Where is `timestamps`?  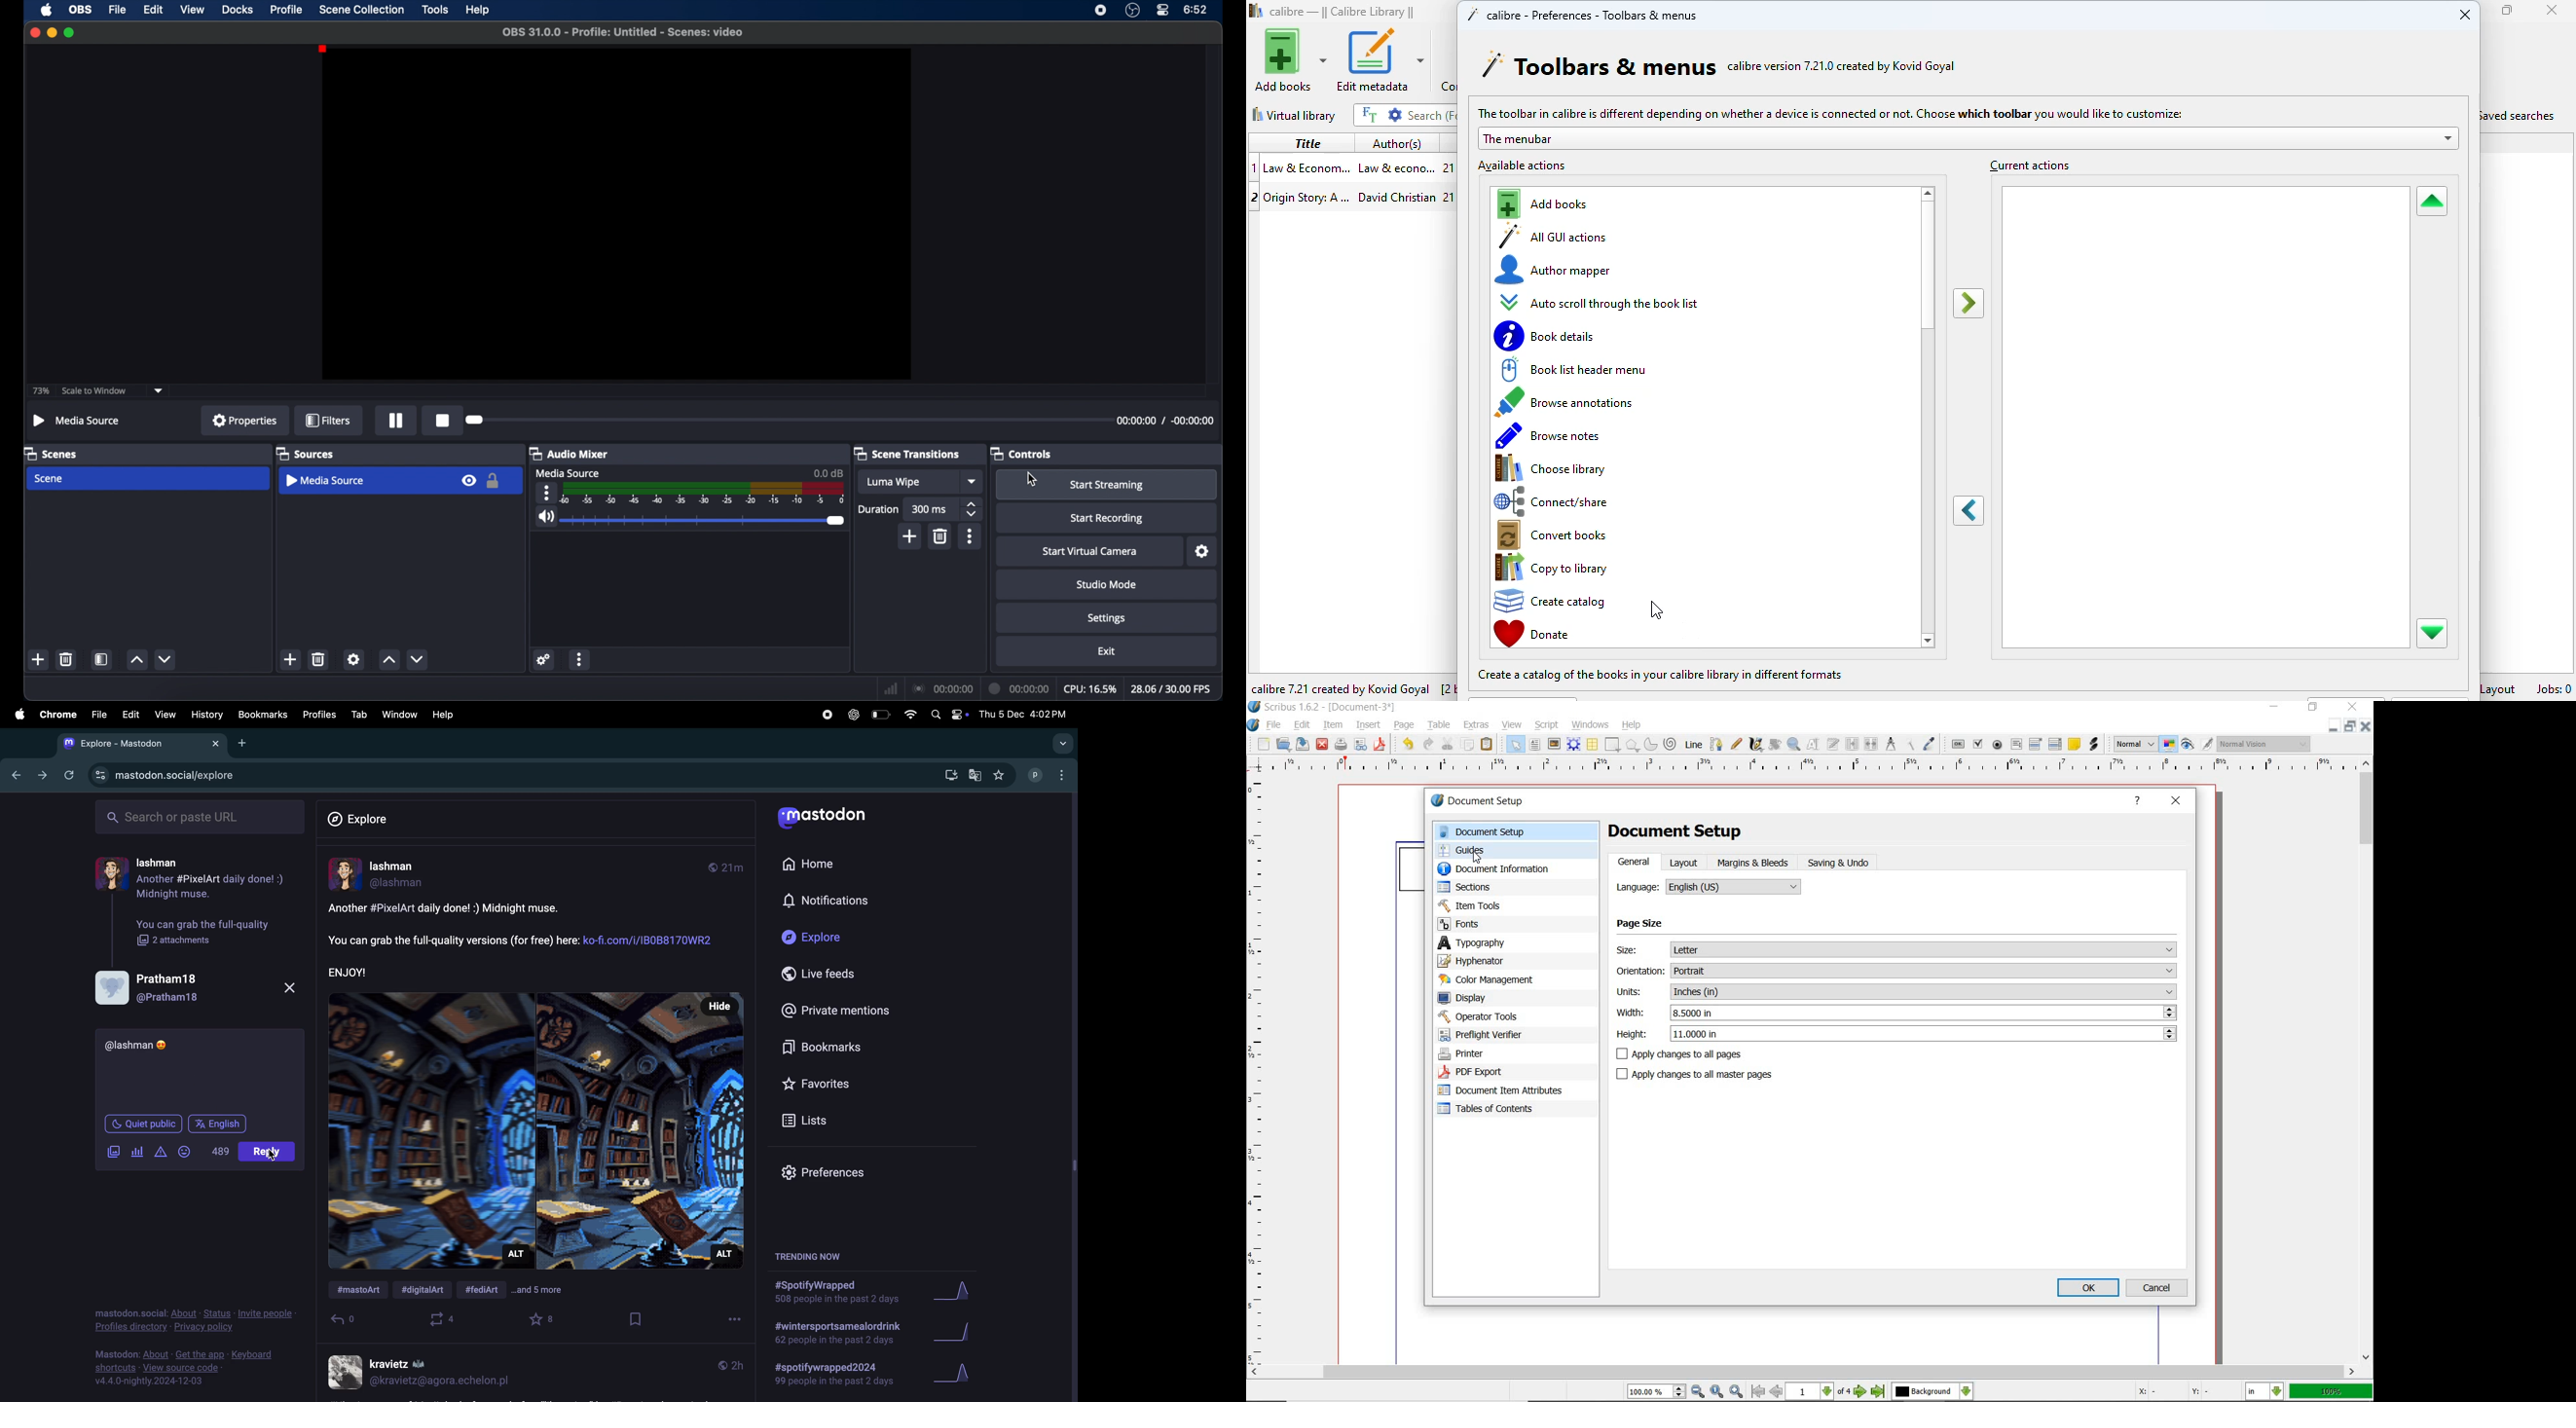
timestamps is located at coordinates (1164, 420).